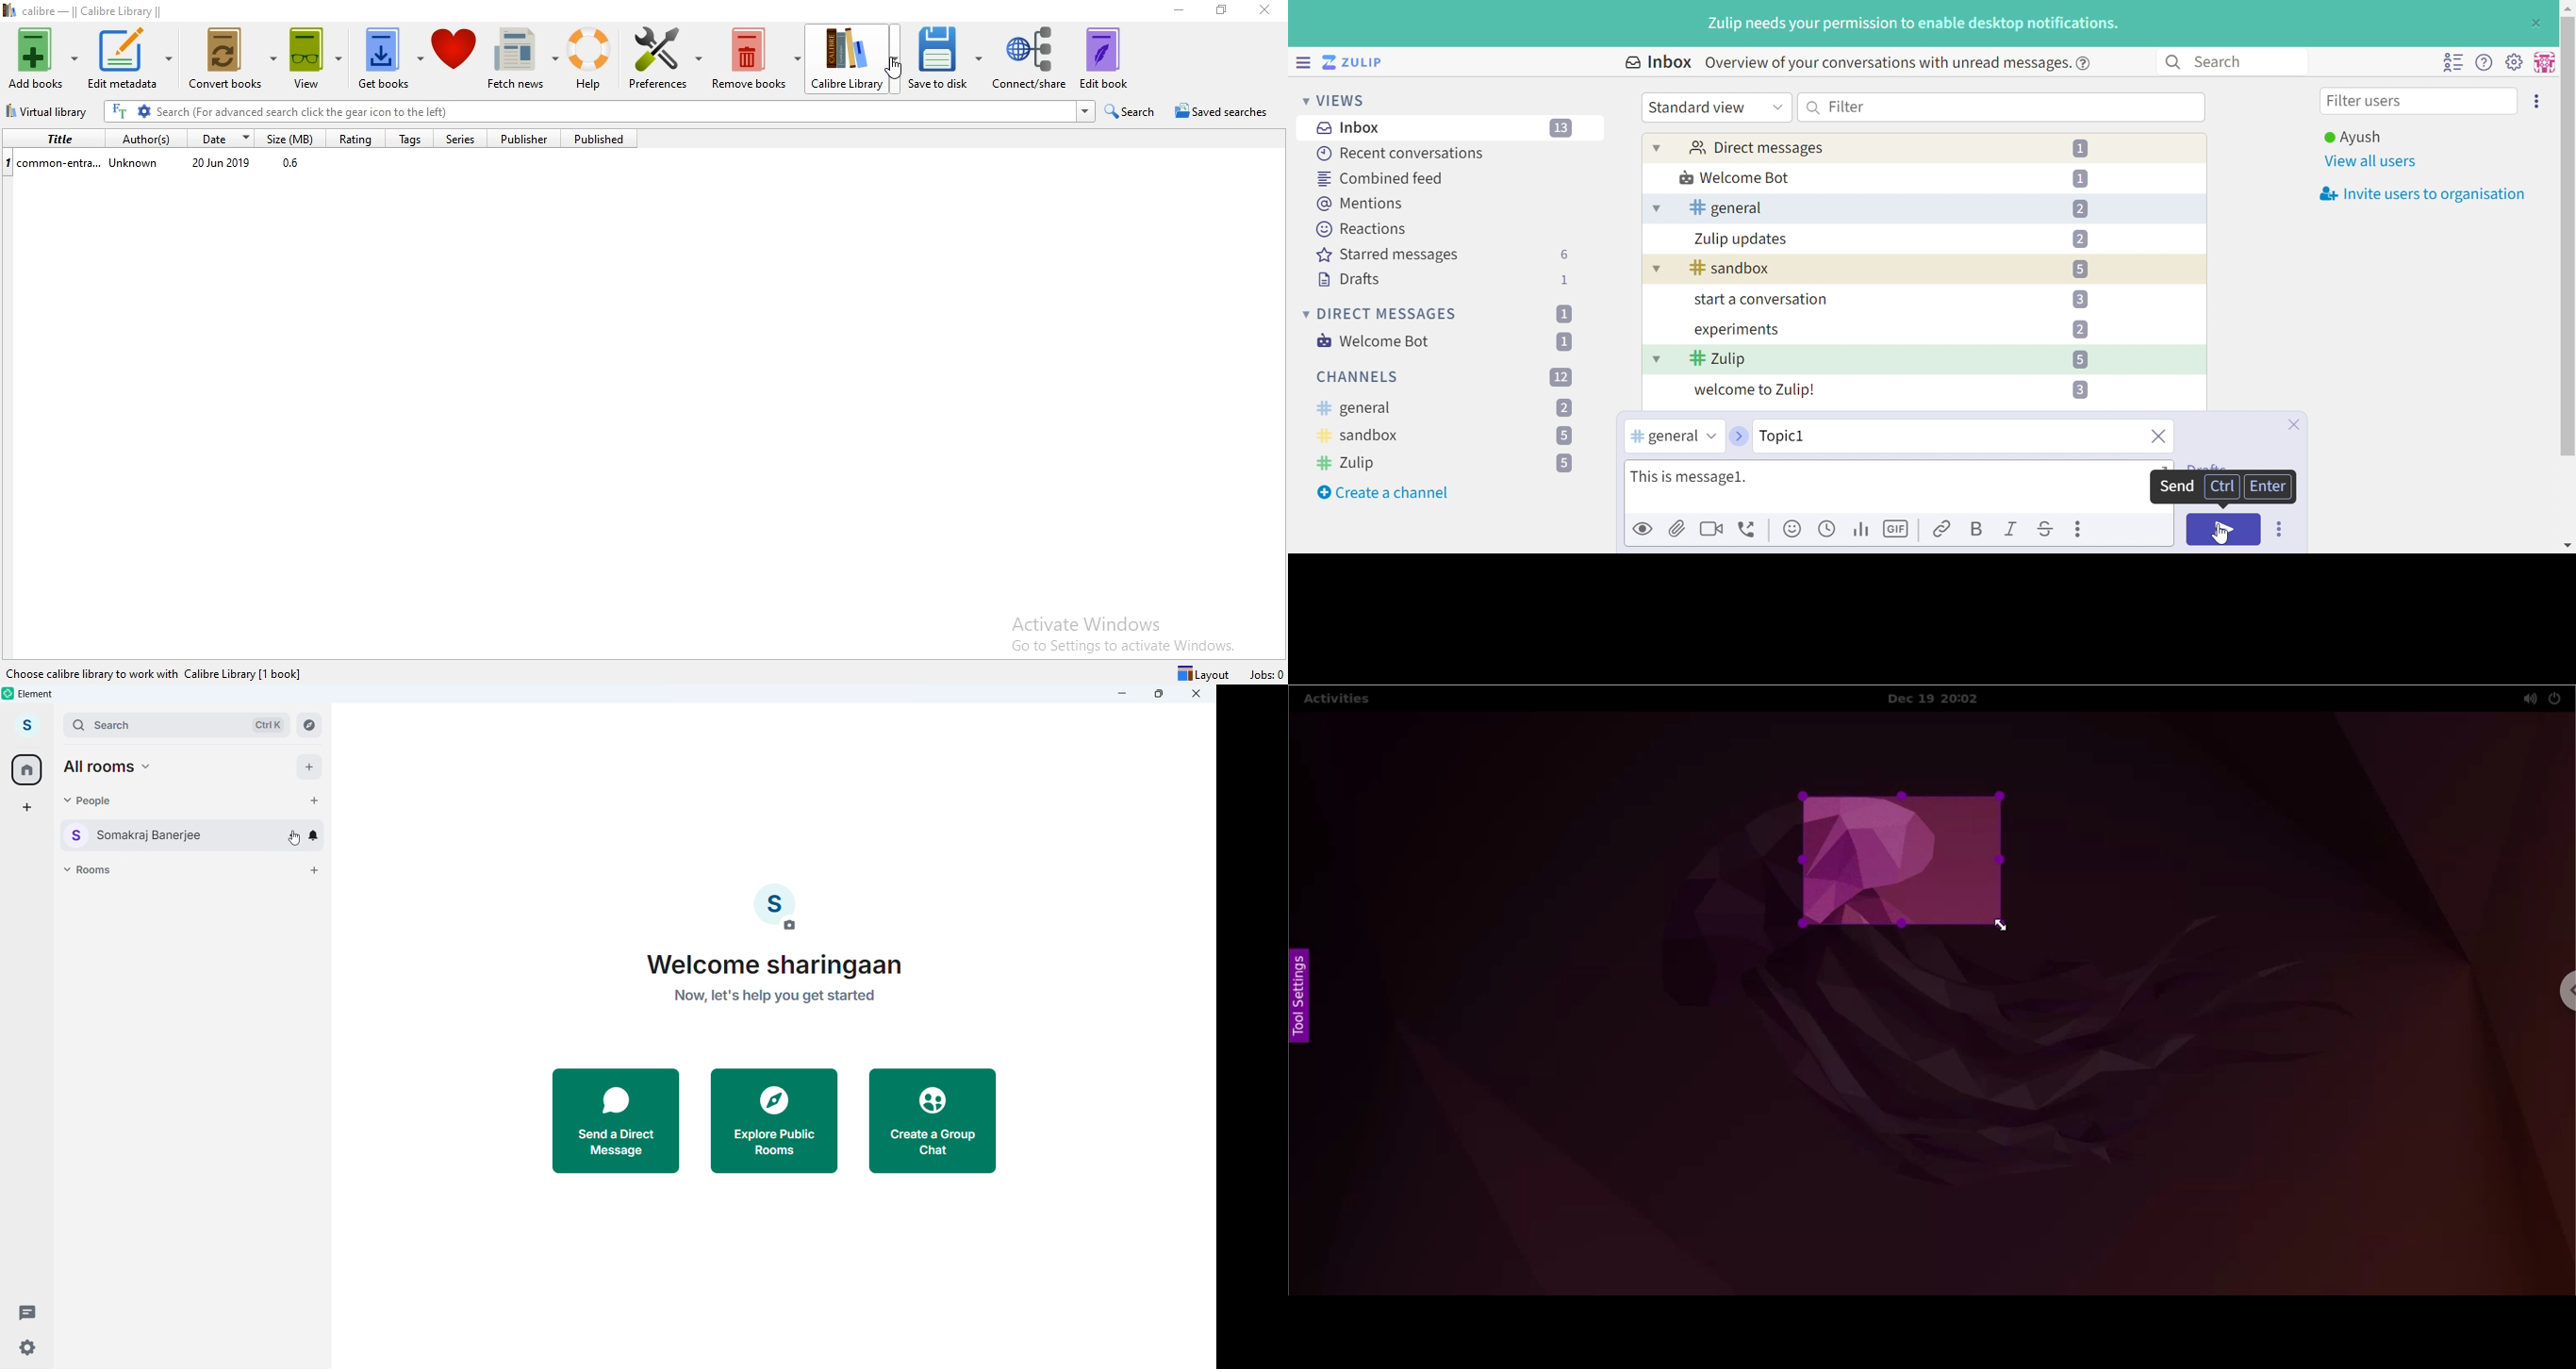 The height and width of the screenshot is (1372, 2576). Describe the element at coordinates (1644, 529) in the screenshot. I see `Preview` at that location.